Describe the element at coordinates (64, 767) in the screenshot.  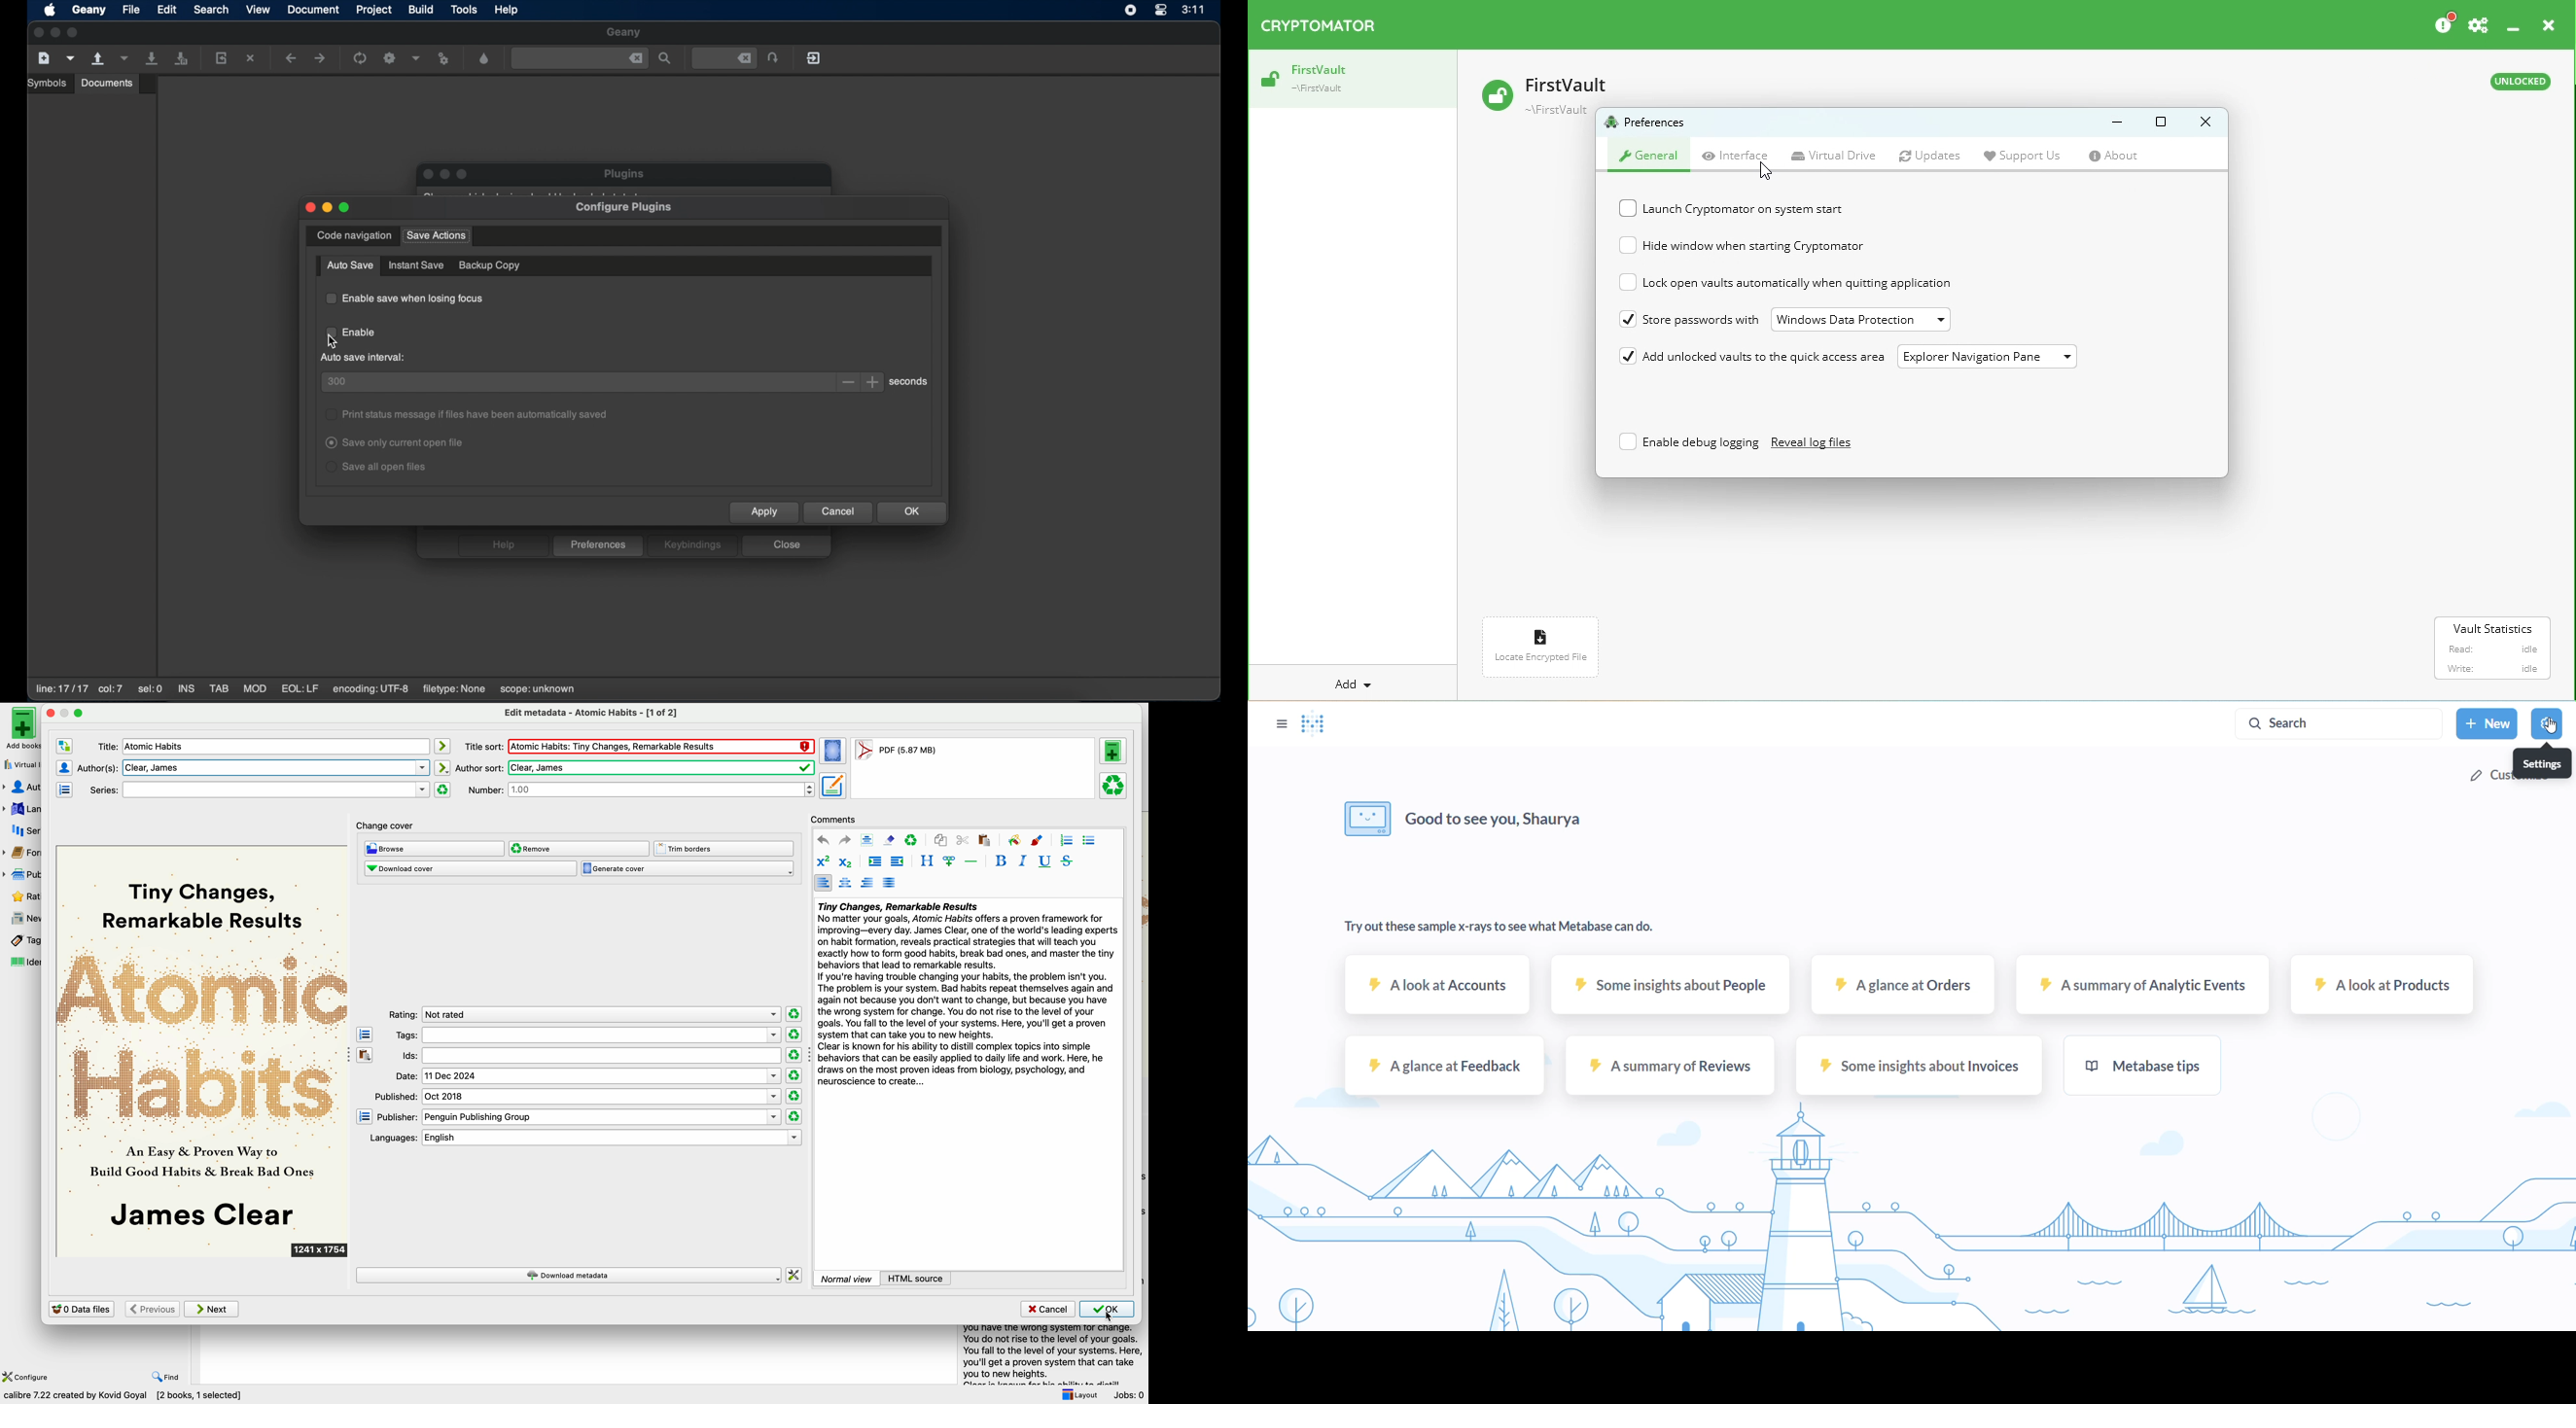
I see `authors editor` at that location.